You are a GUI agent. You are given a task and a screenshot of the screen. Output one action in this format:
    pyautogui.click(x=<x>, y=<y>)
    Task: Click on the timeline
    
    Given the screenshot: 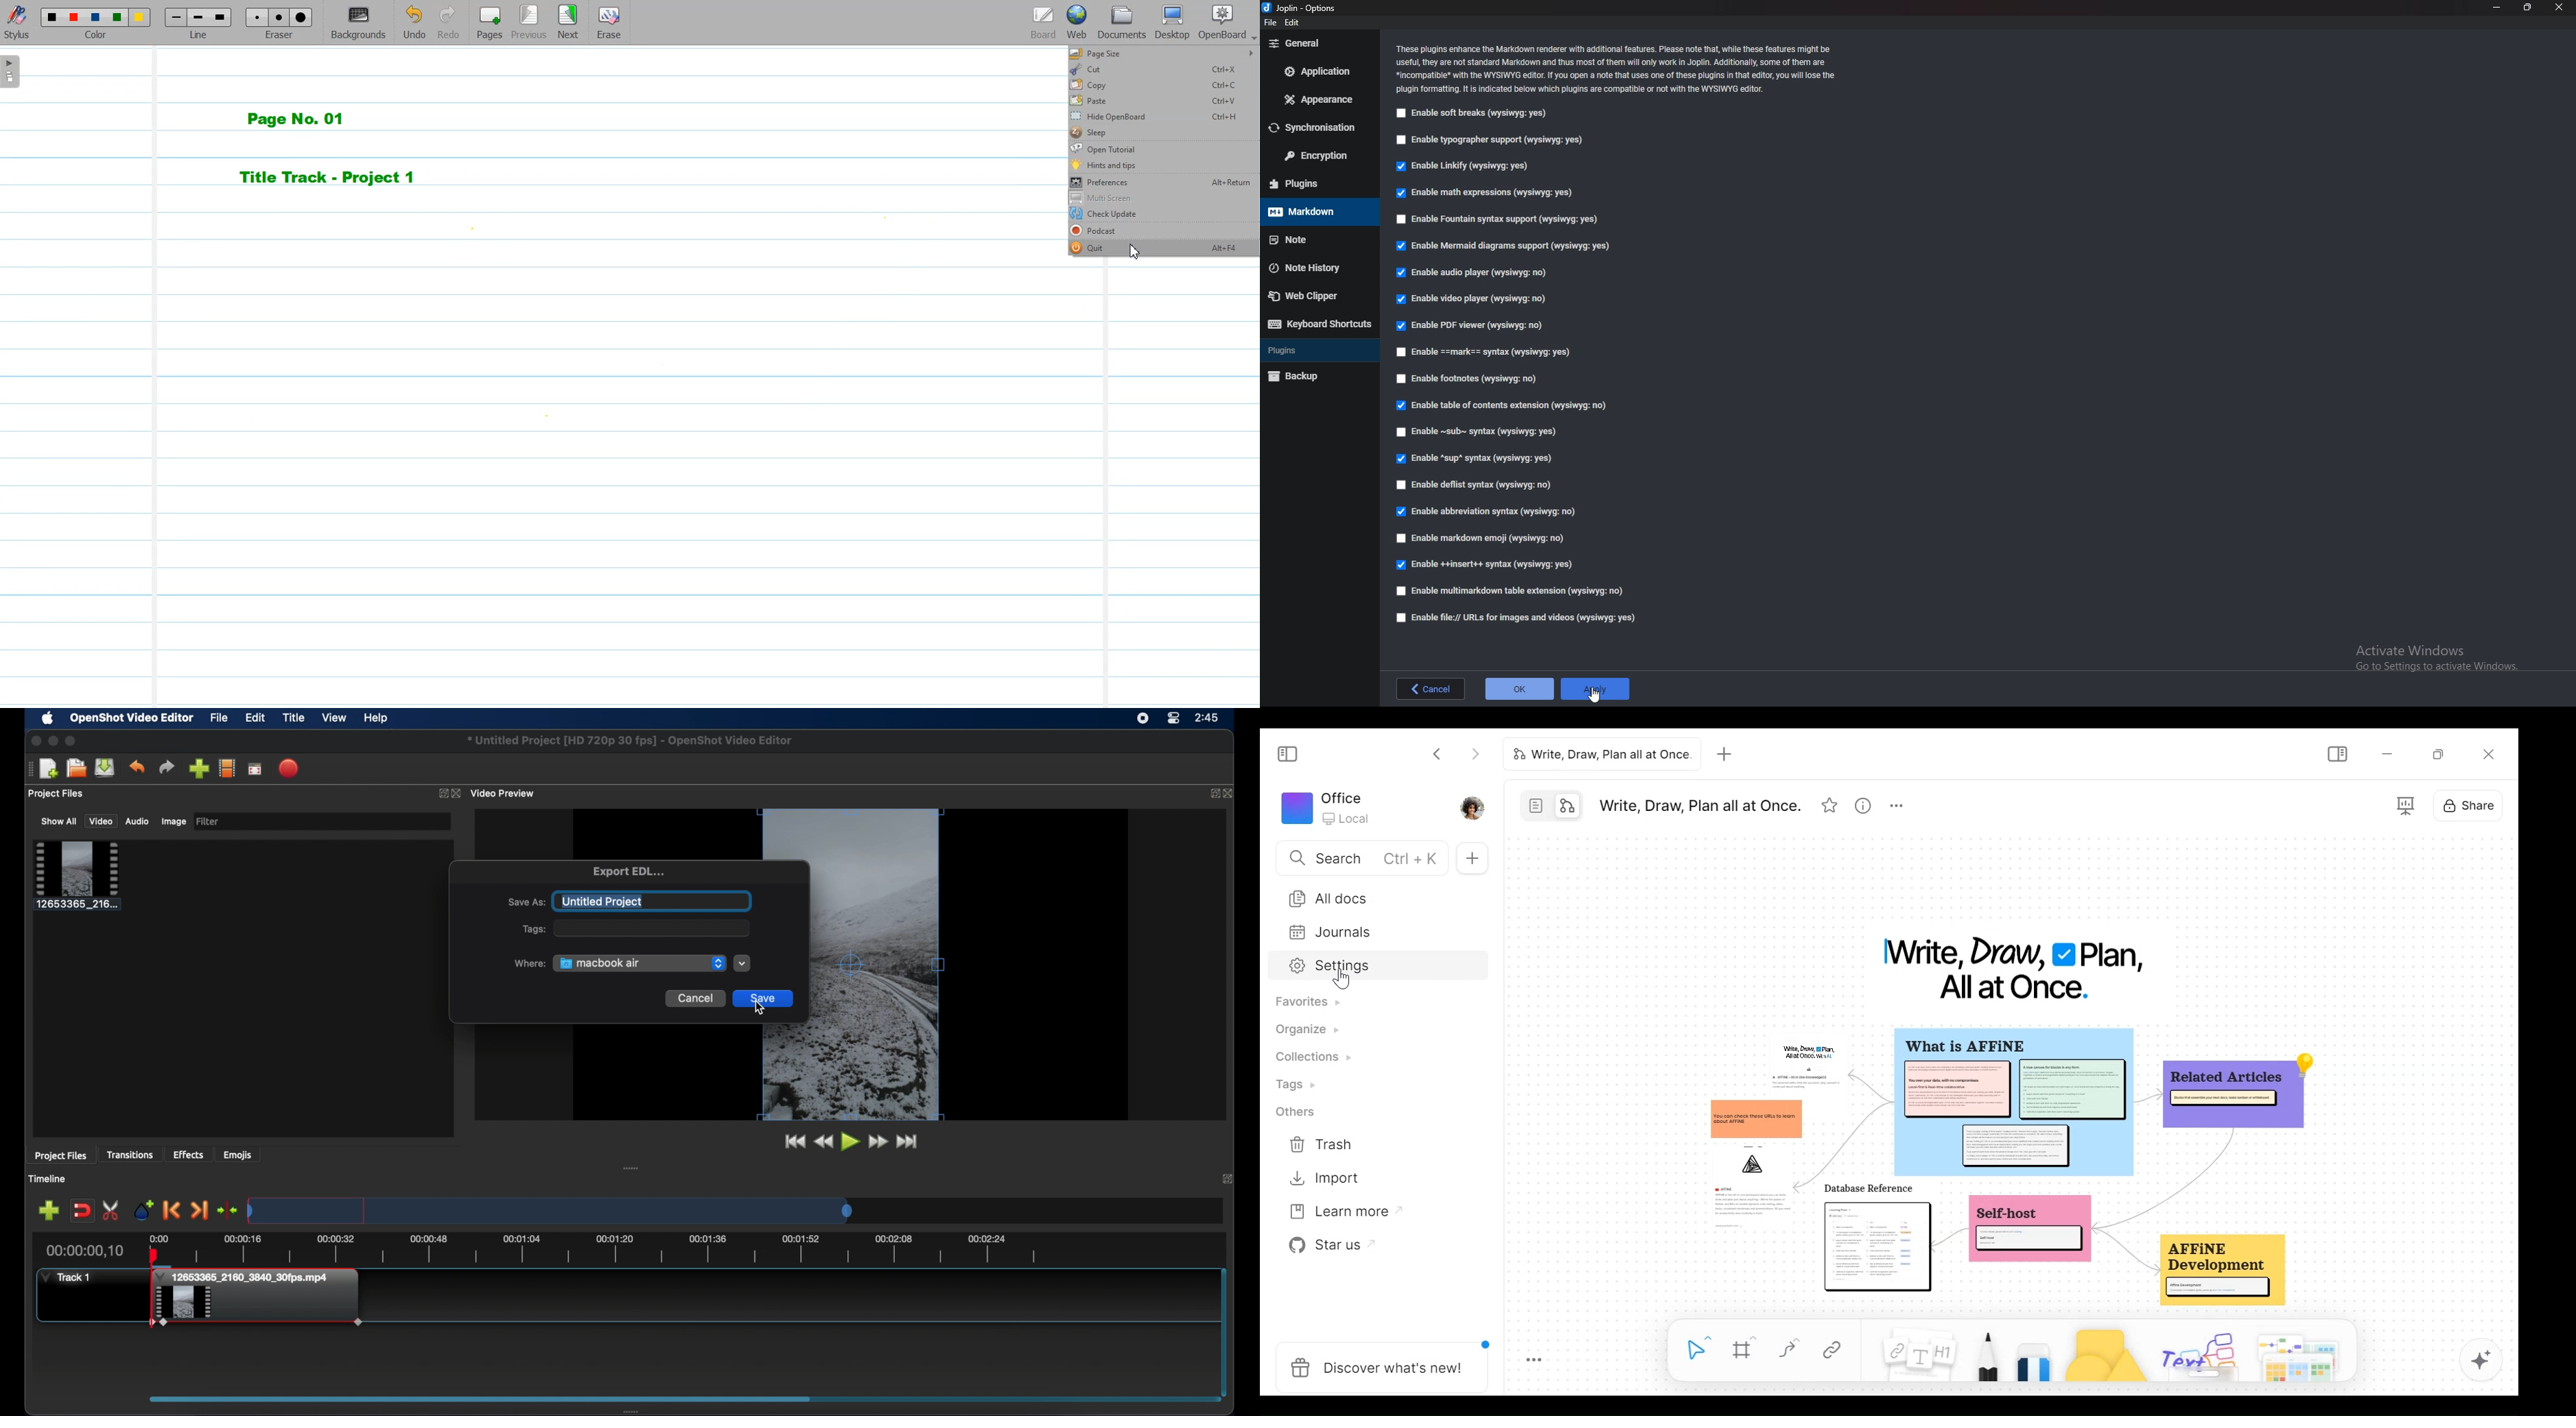 What is the action you would take?
    pyautogui.click(x=50, y=1179)
    